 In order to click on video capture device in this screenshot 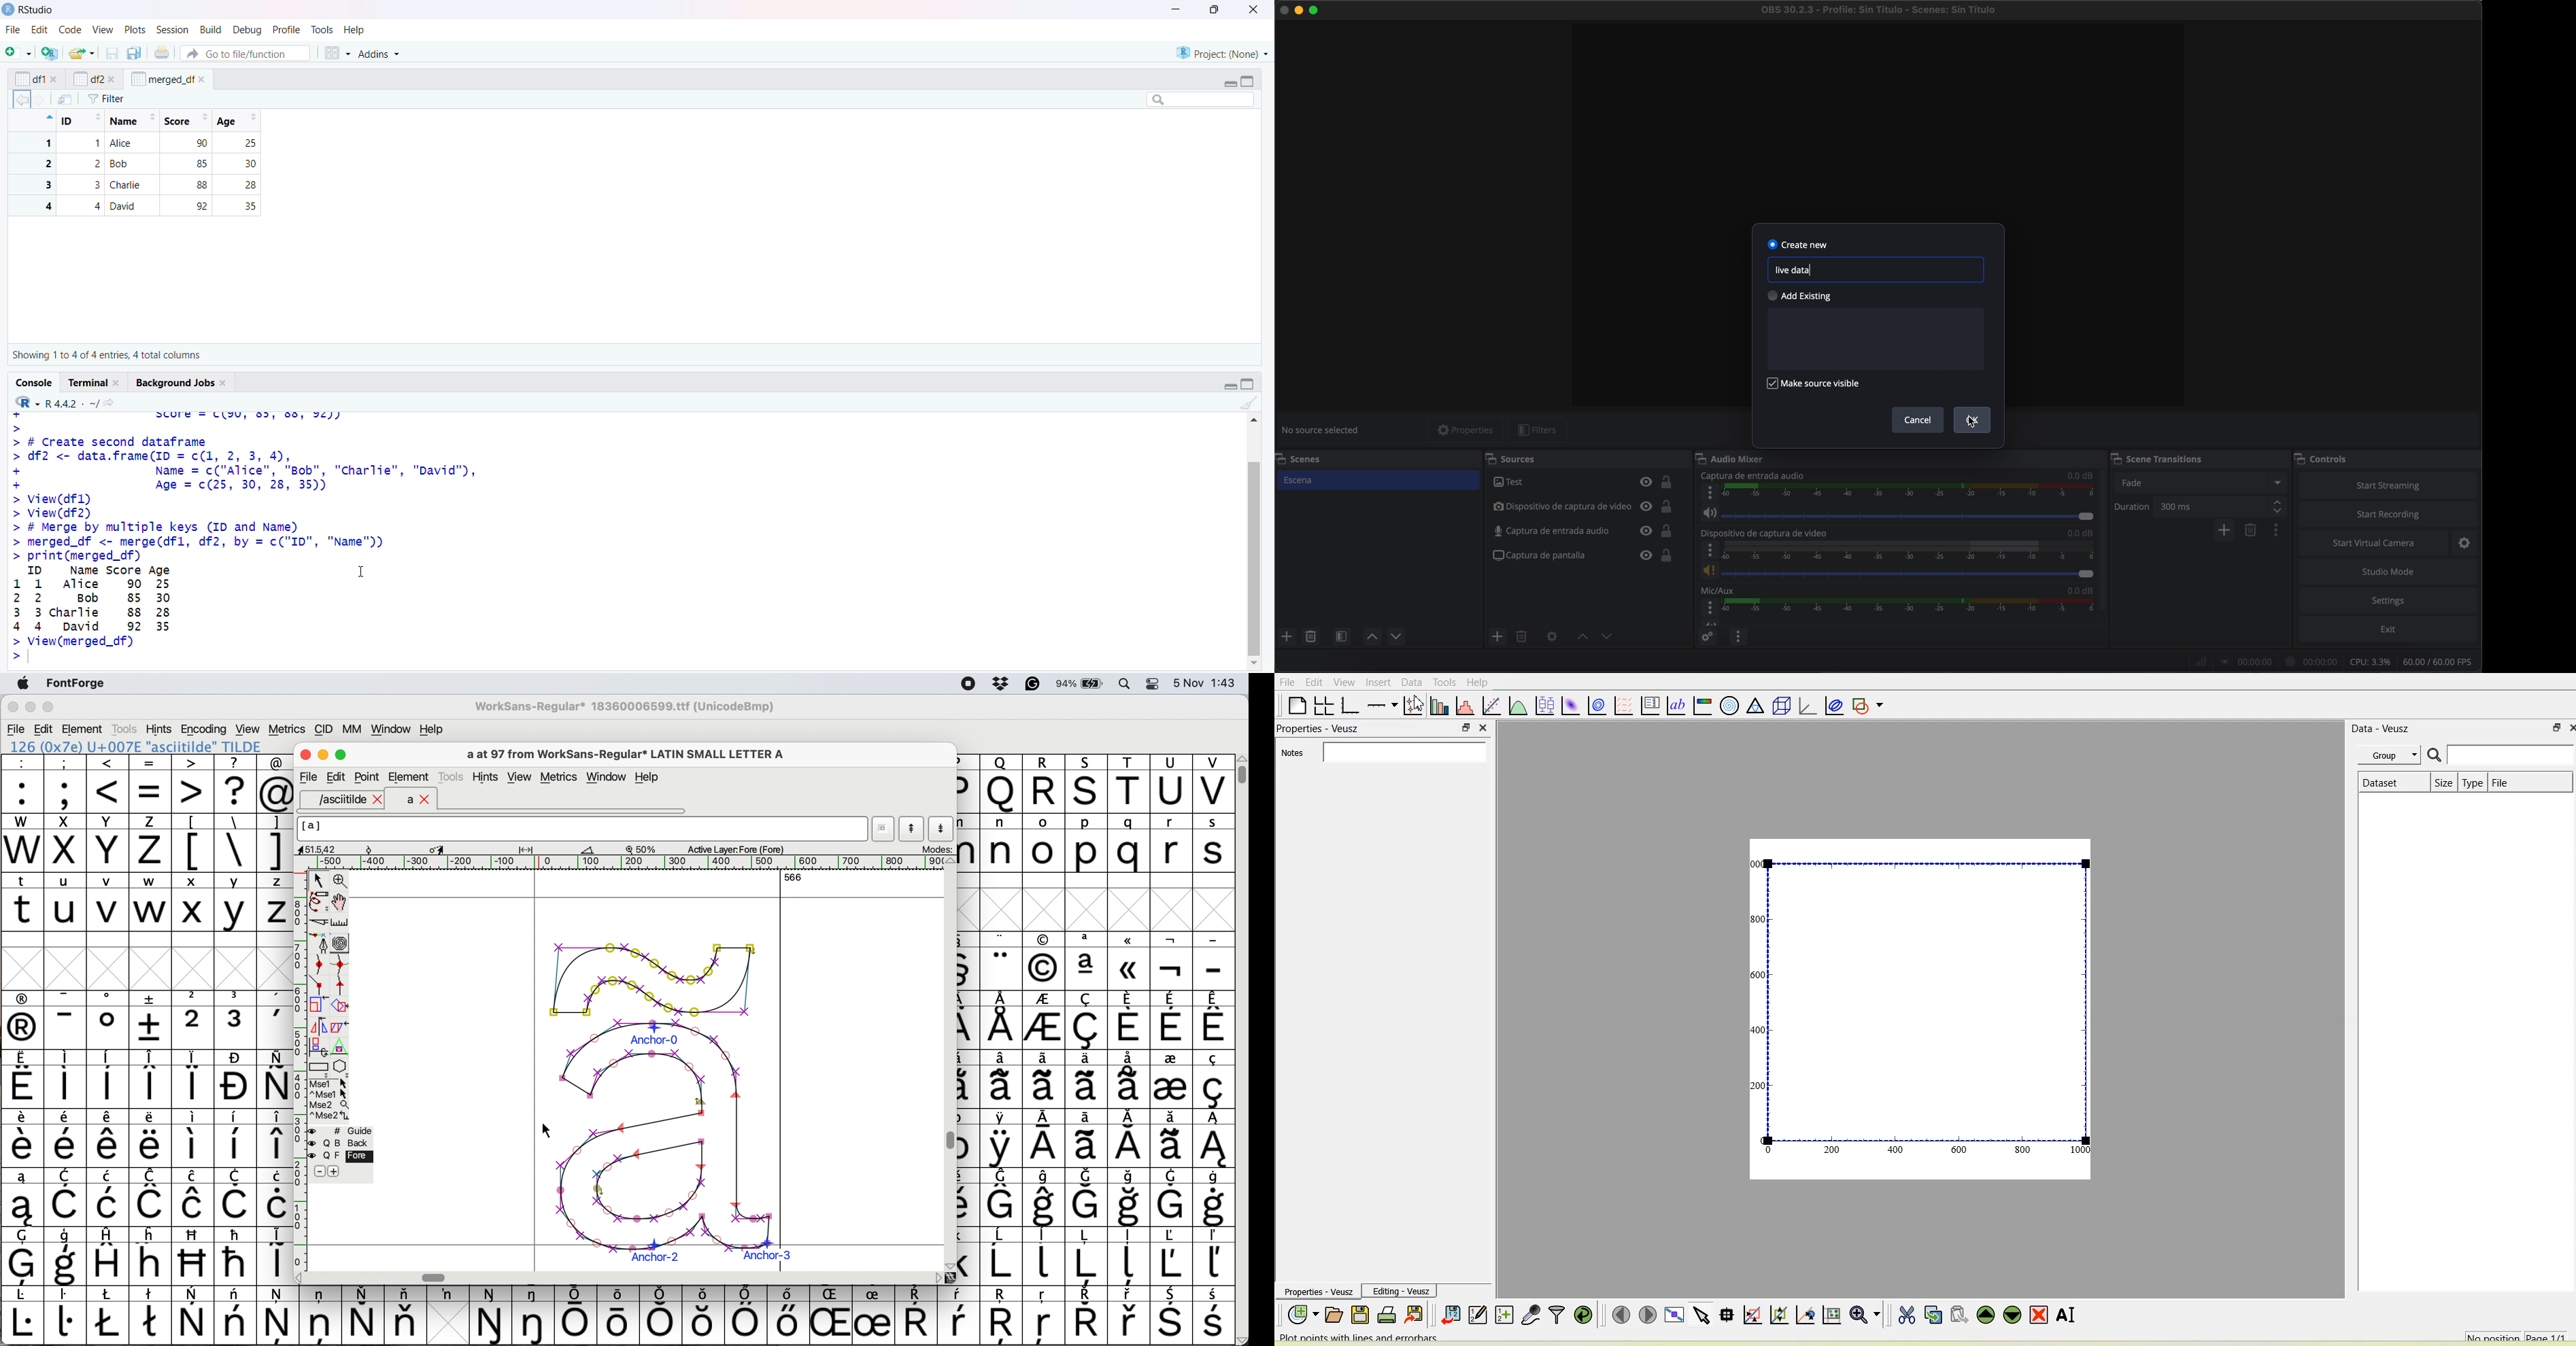, I will do `click(1766, 533)`.